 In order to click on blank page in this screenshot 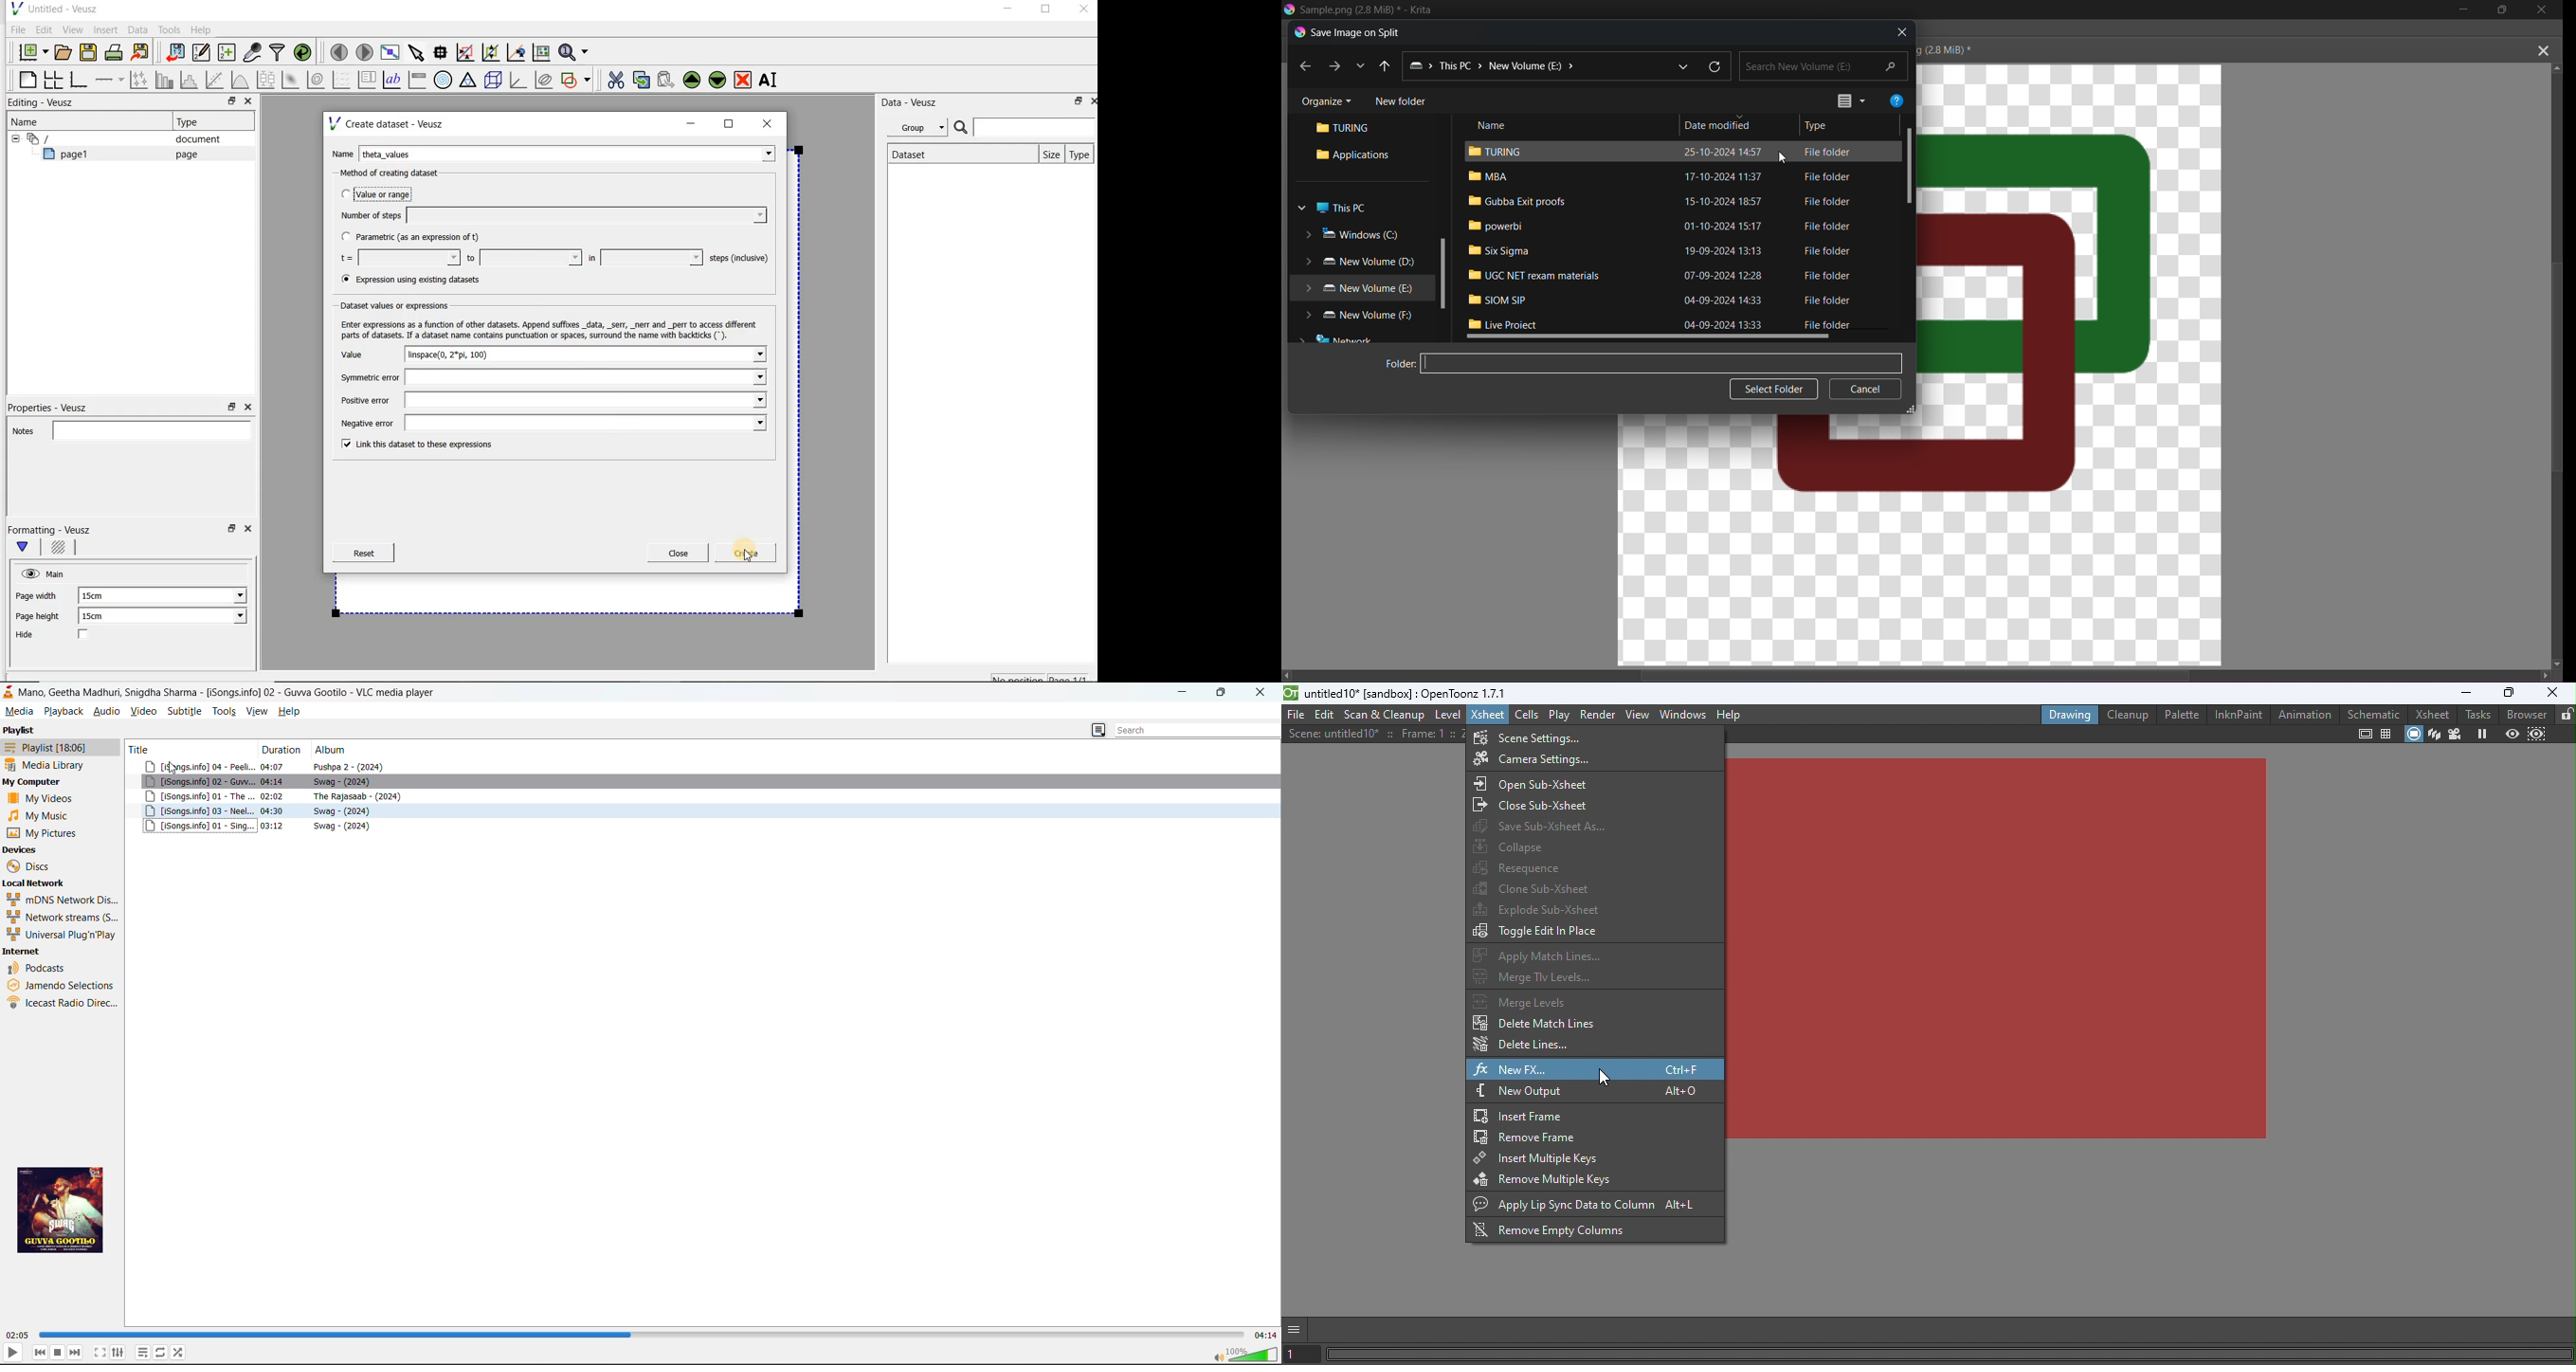, I will do `click(25, 78)`.